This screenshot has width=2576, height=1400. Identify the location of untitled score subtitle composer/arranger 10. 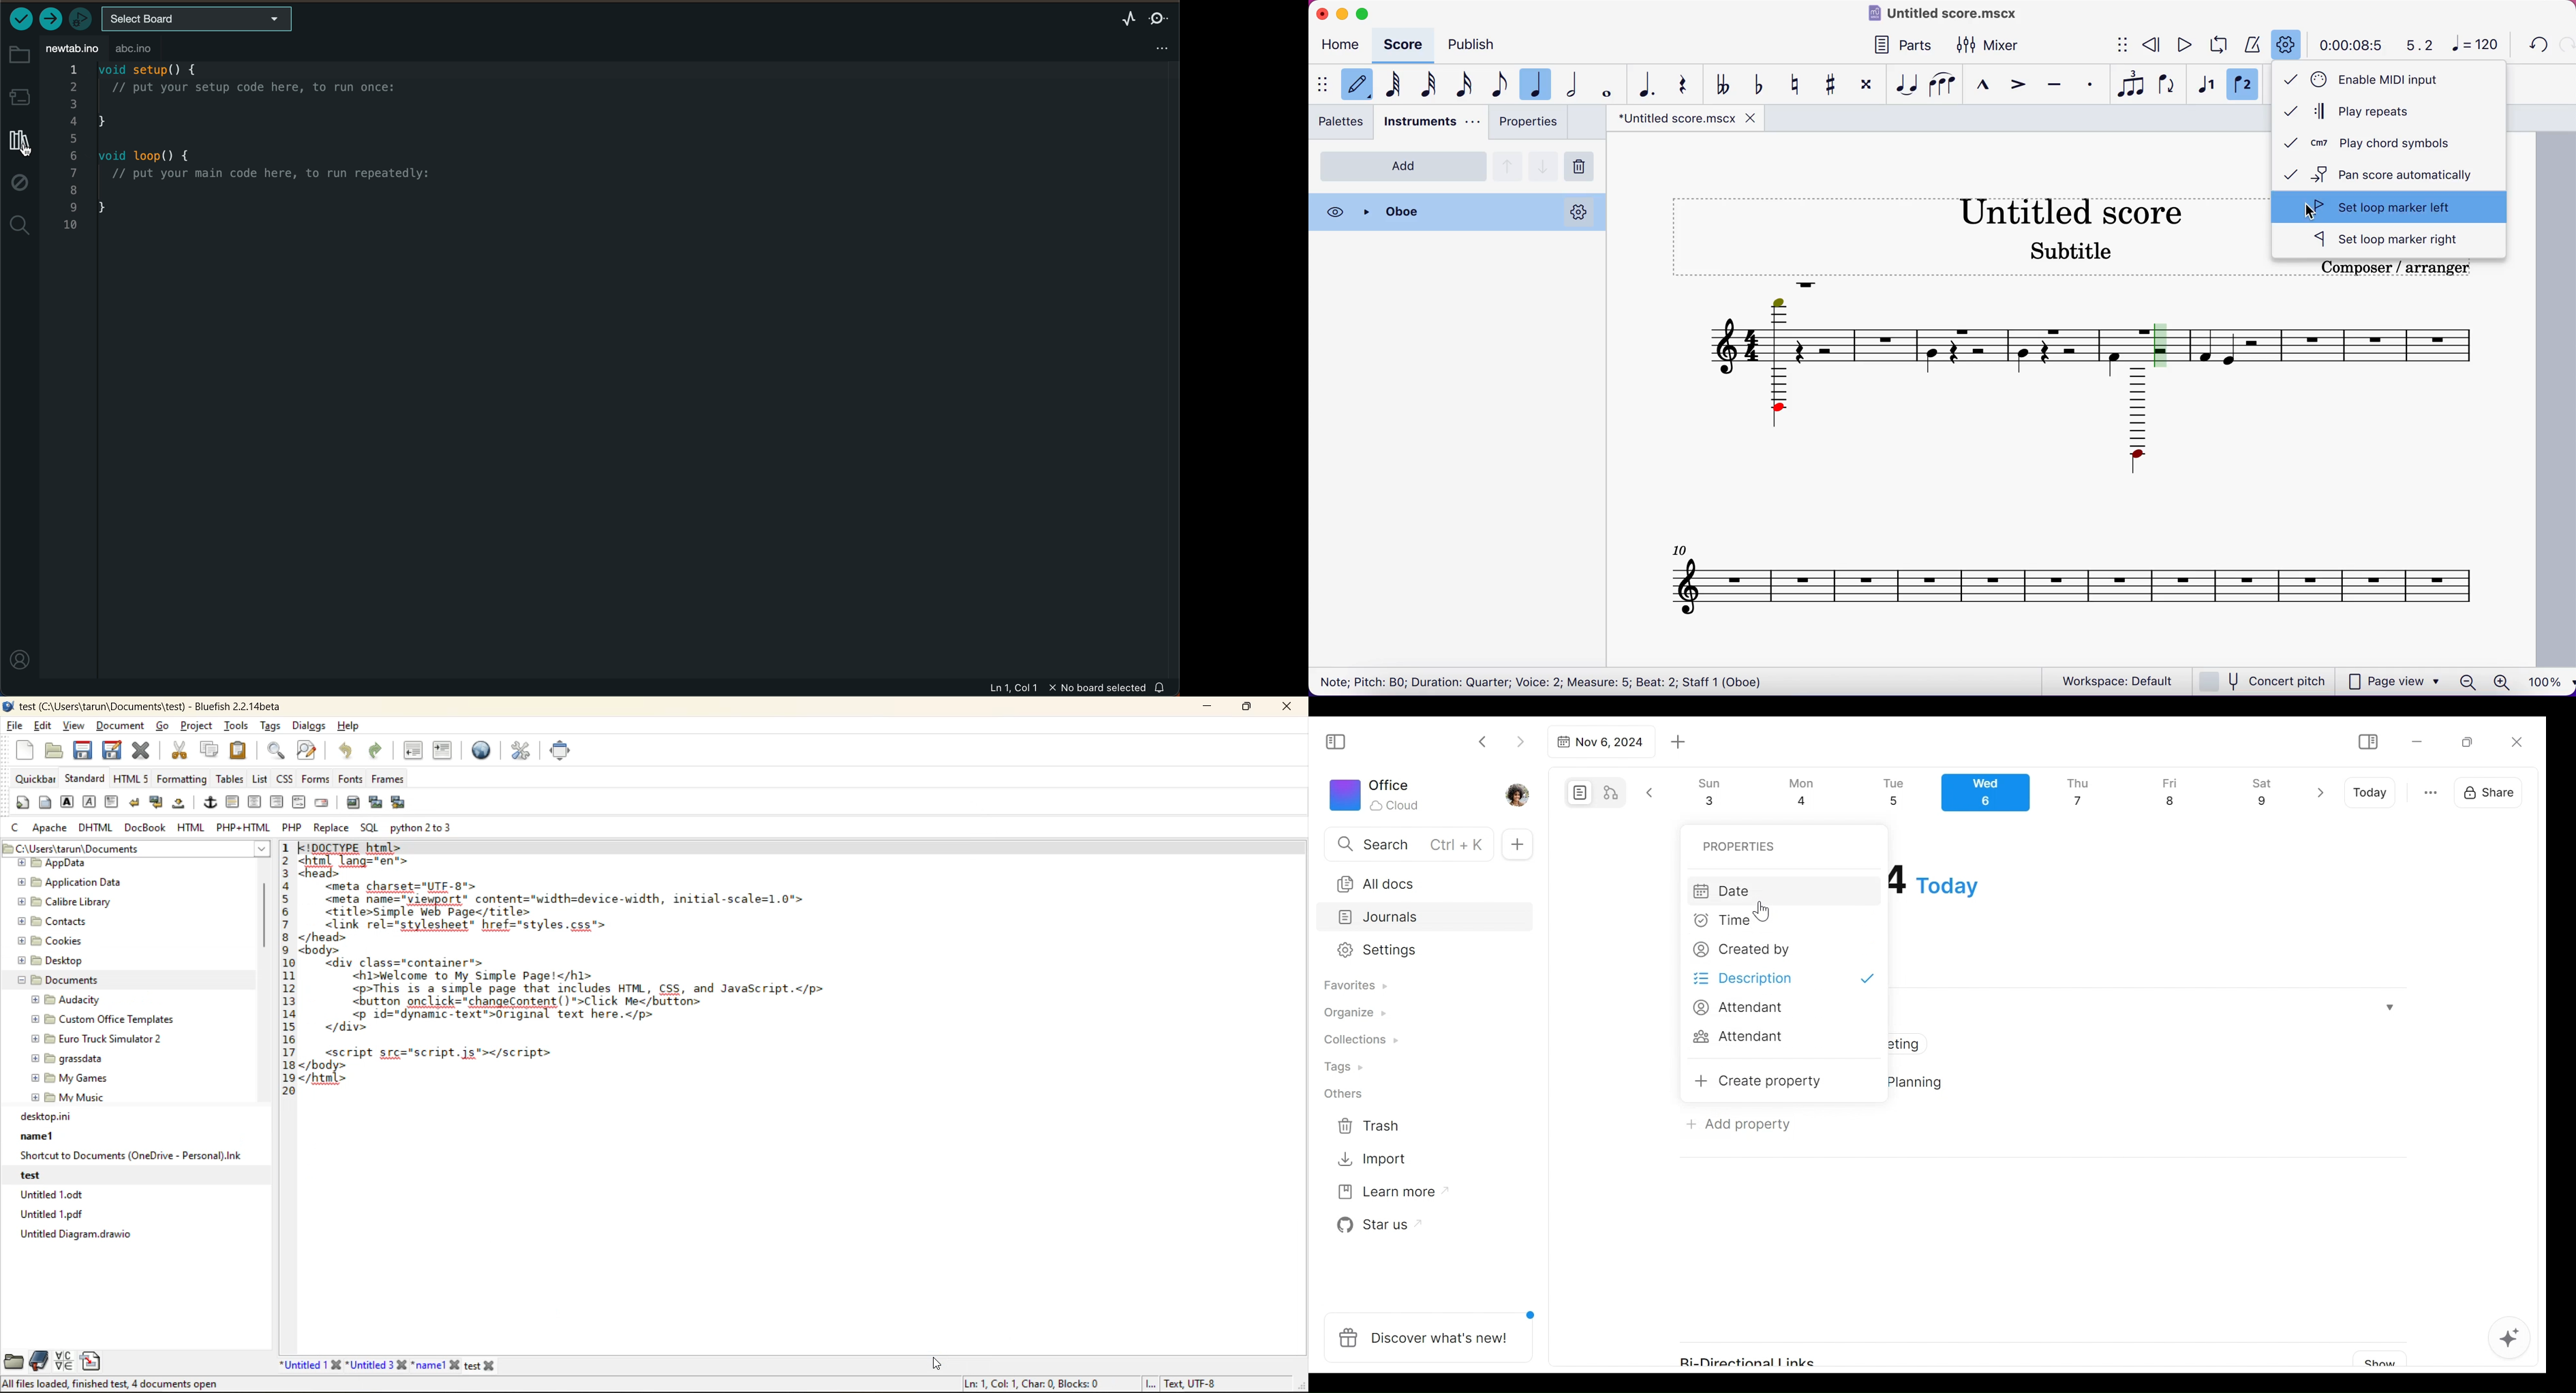
(2082, 459).